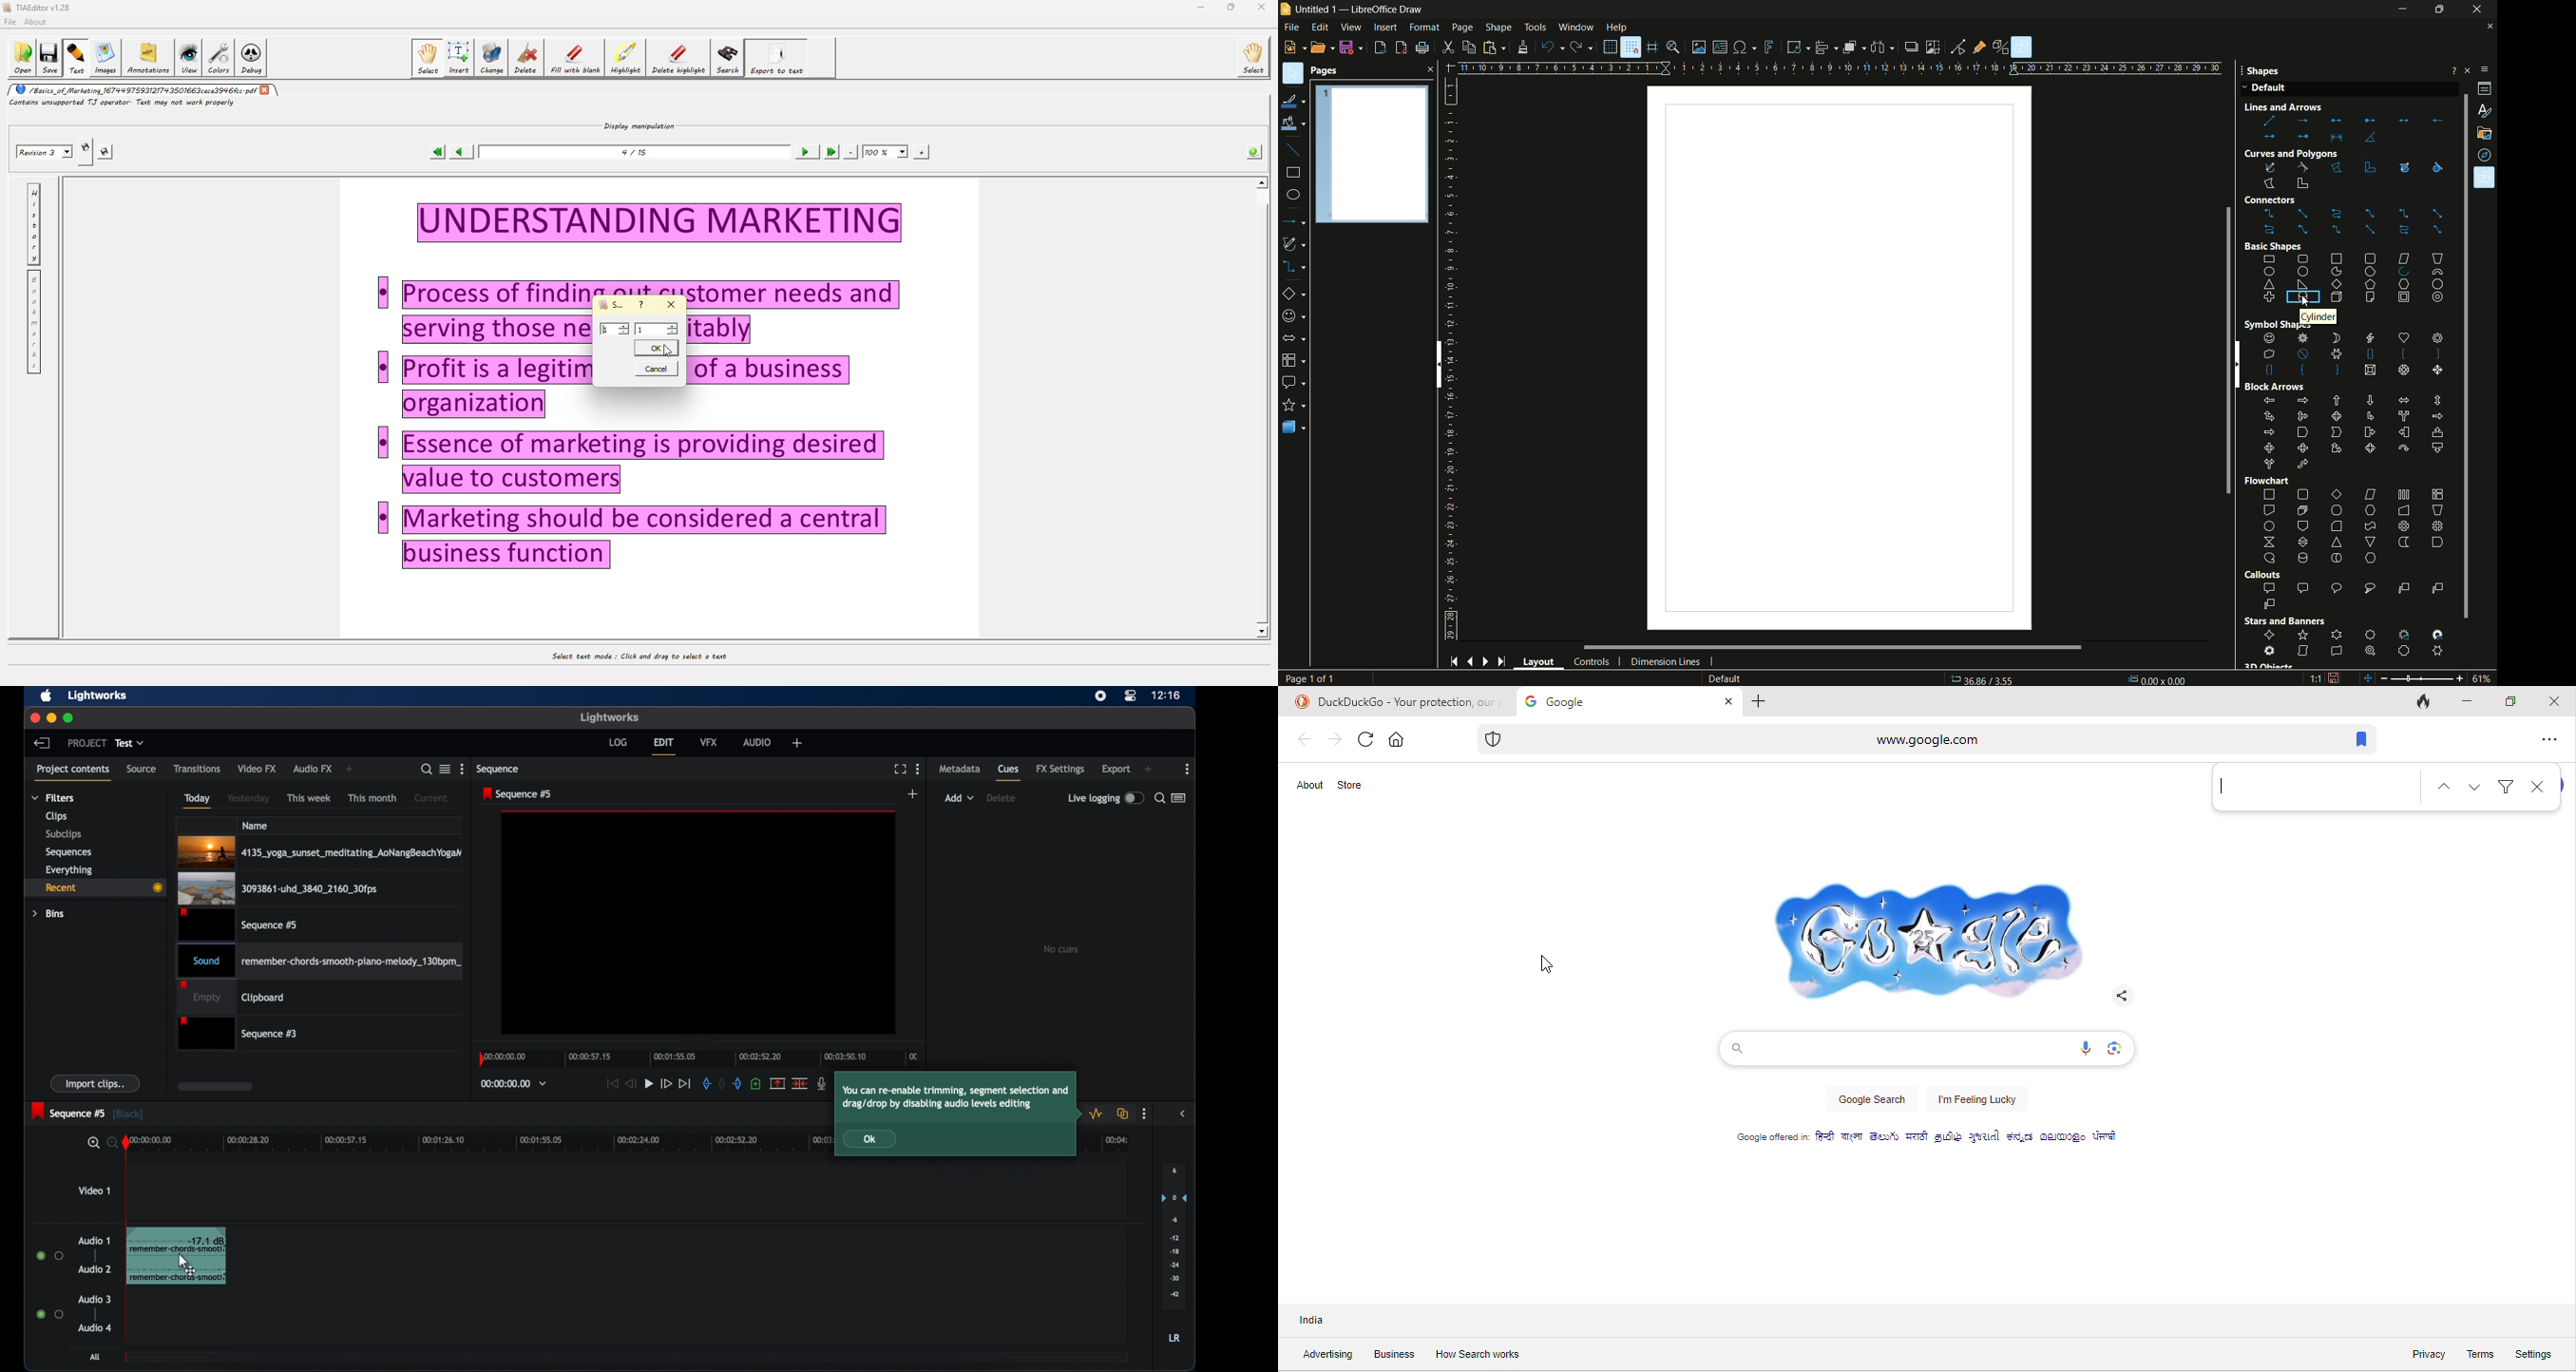 This screenshot has width=2576, height=1372. I want to click on file, so click(10, 23).